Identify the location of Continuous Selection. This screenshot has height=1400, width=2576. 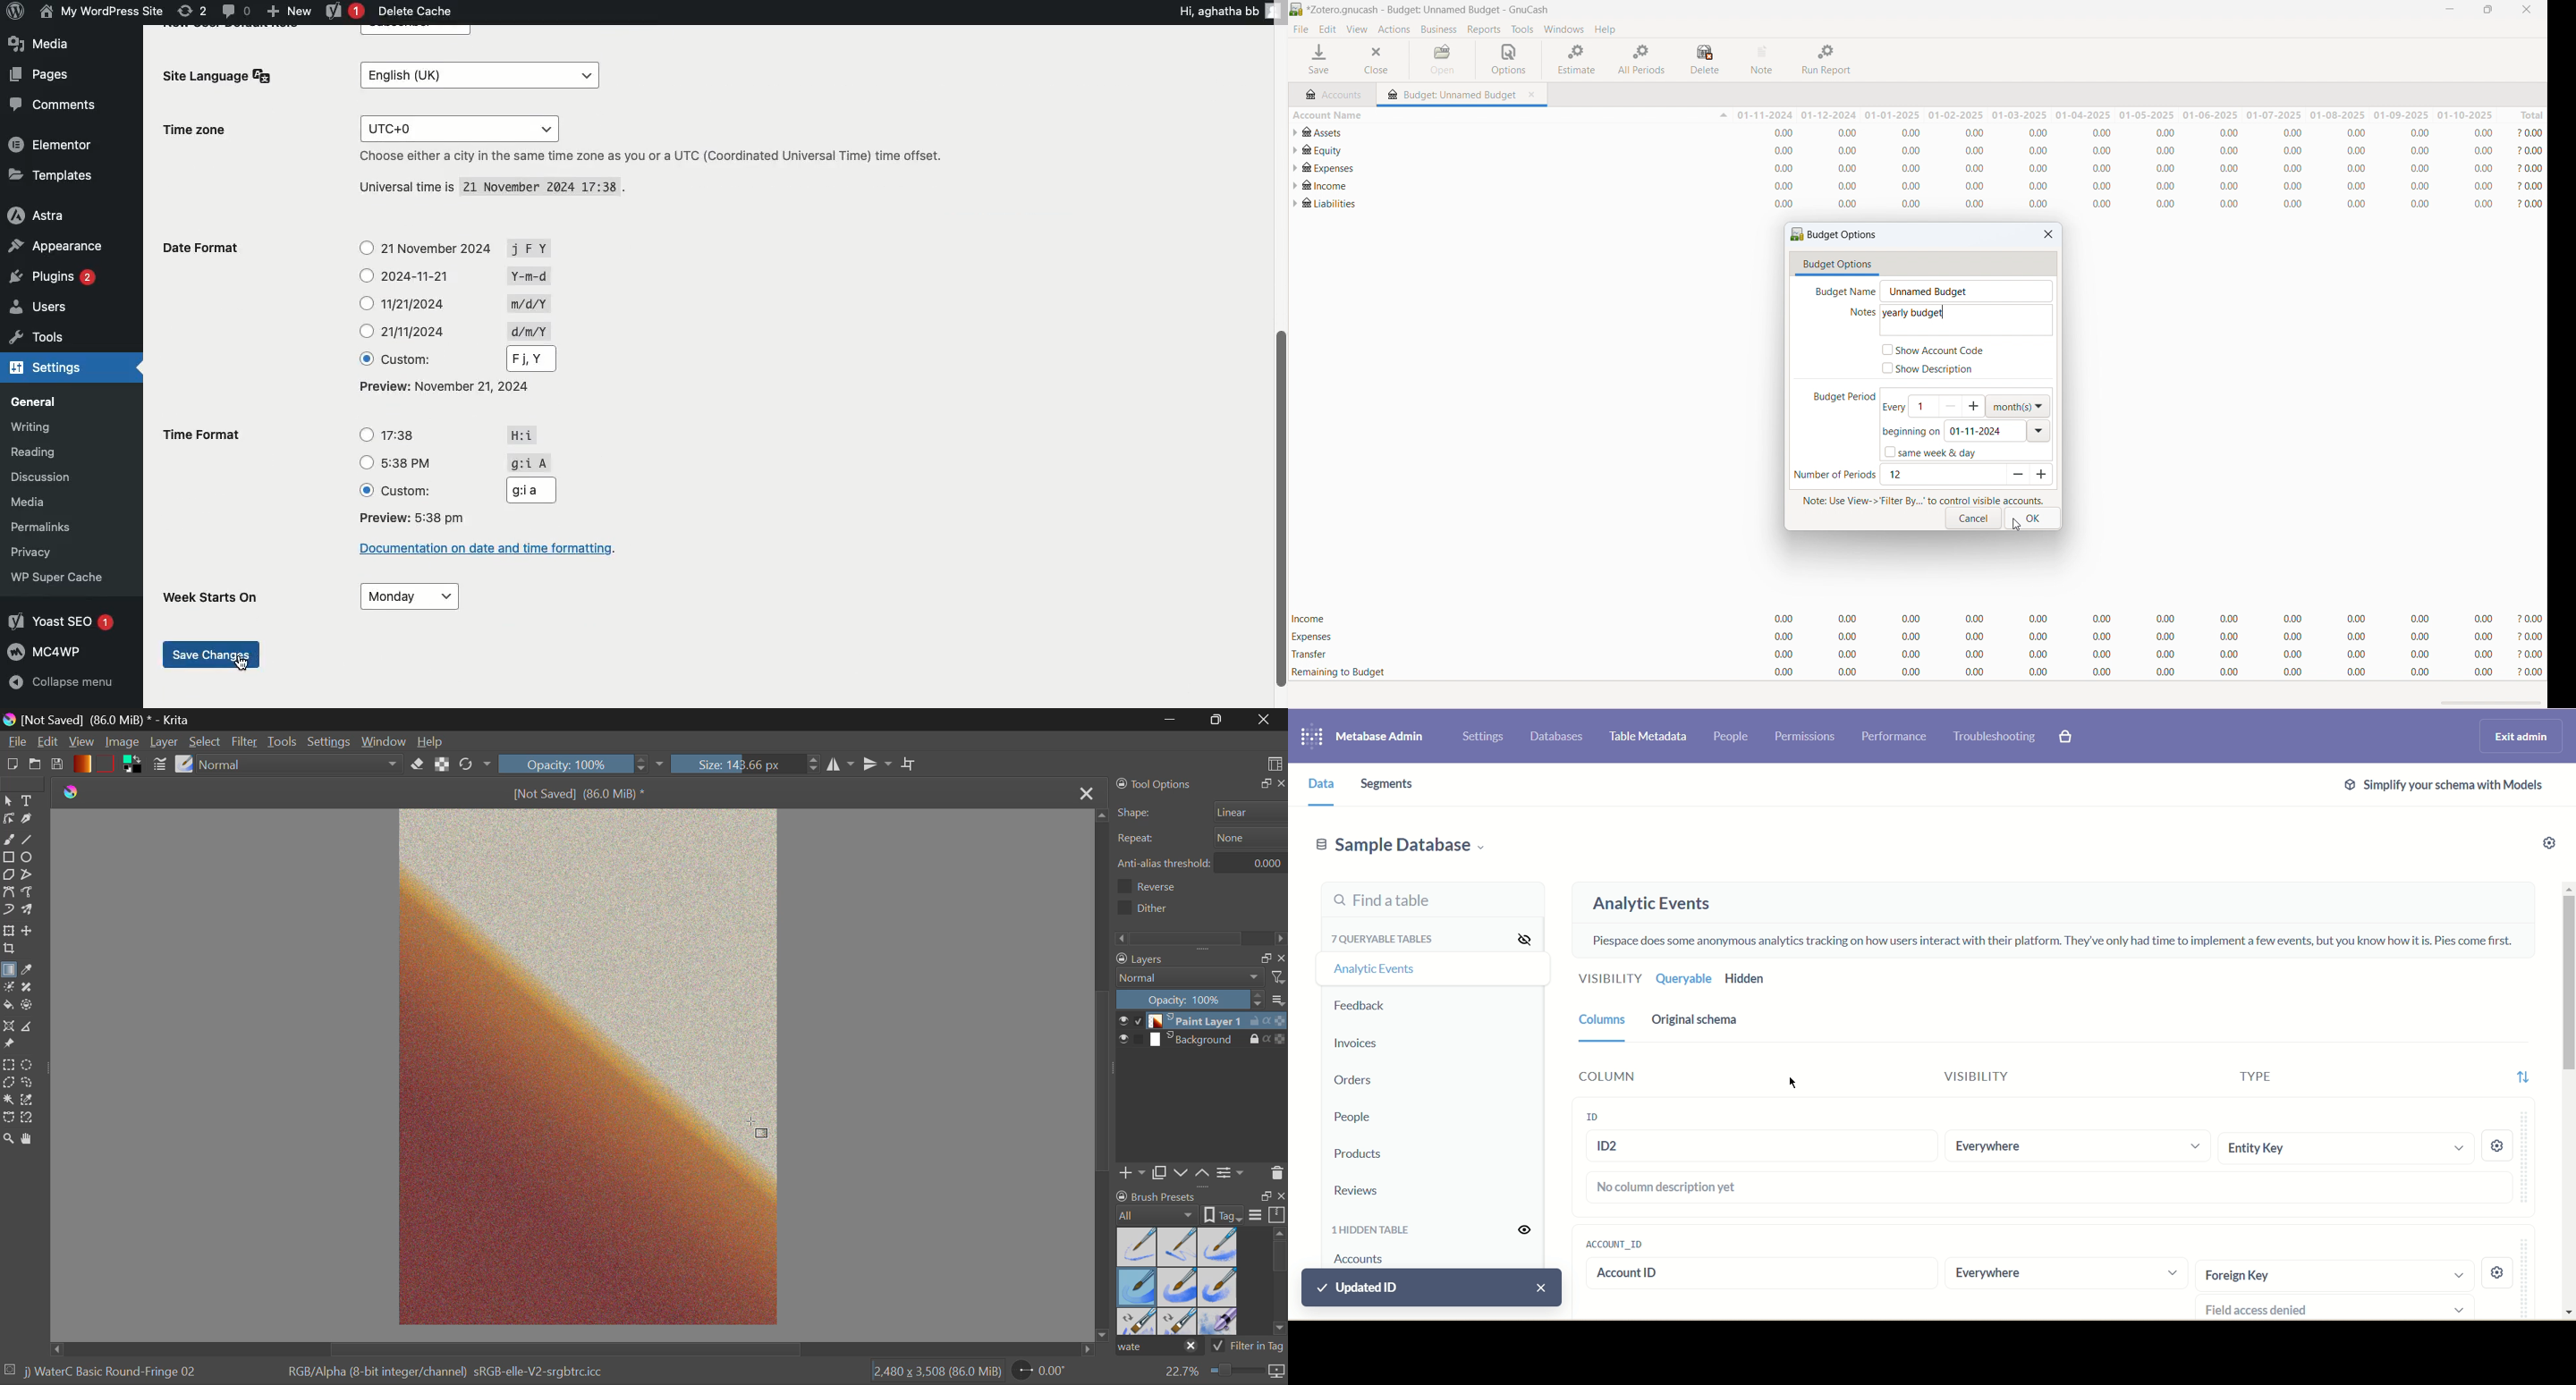
(8, 1102).